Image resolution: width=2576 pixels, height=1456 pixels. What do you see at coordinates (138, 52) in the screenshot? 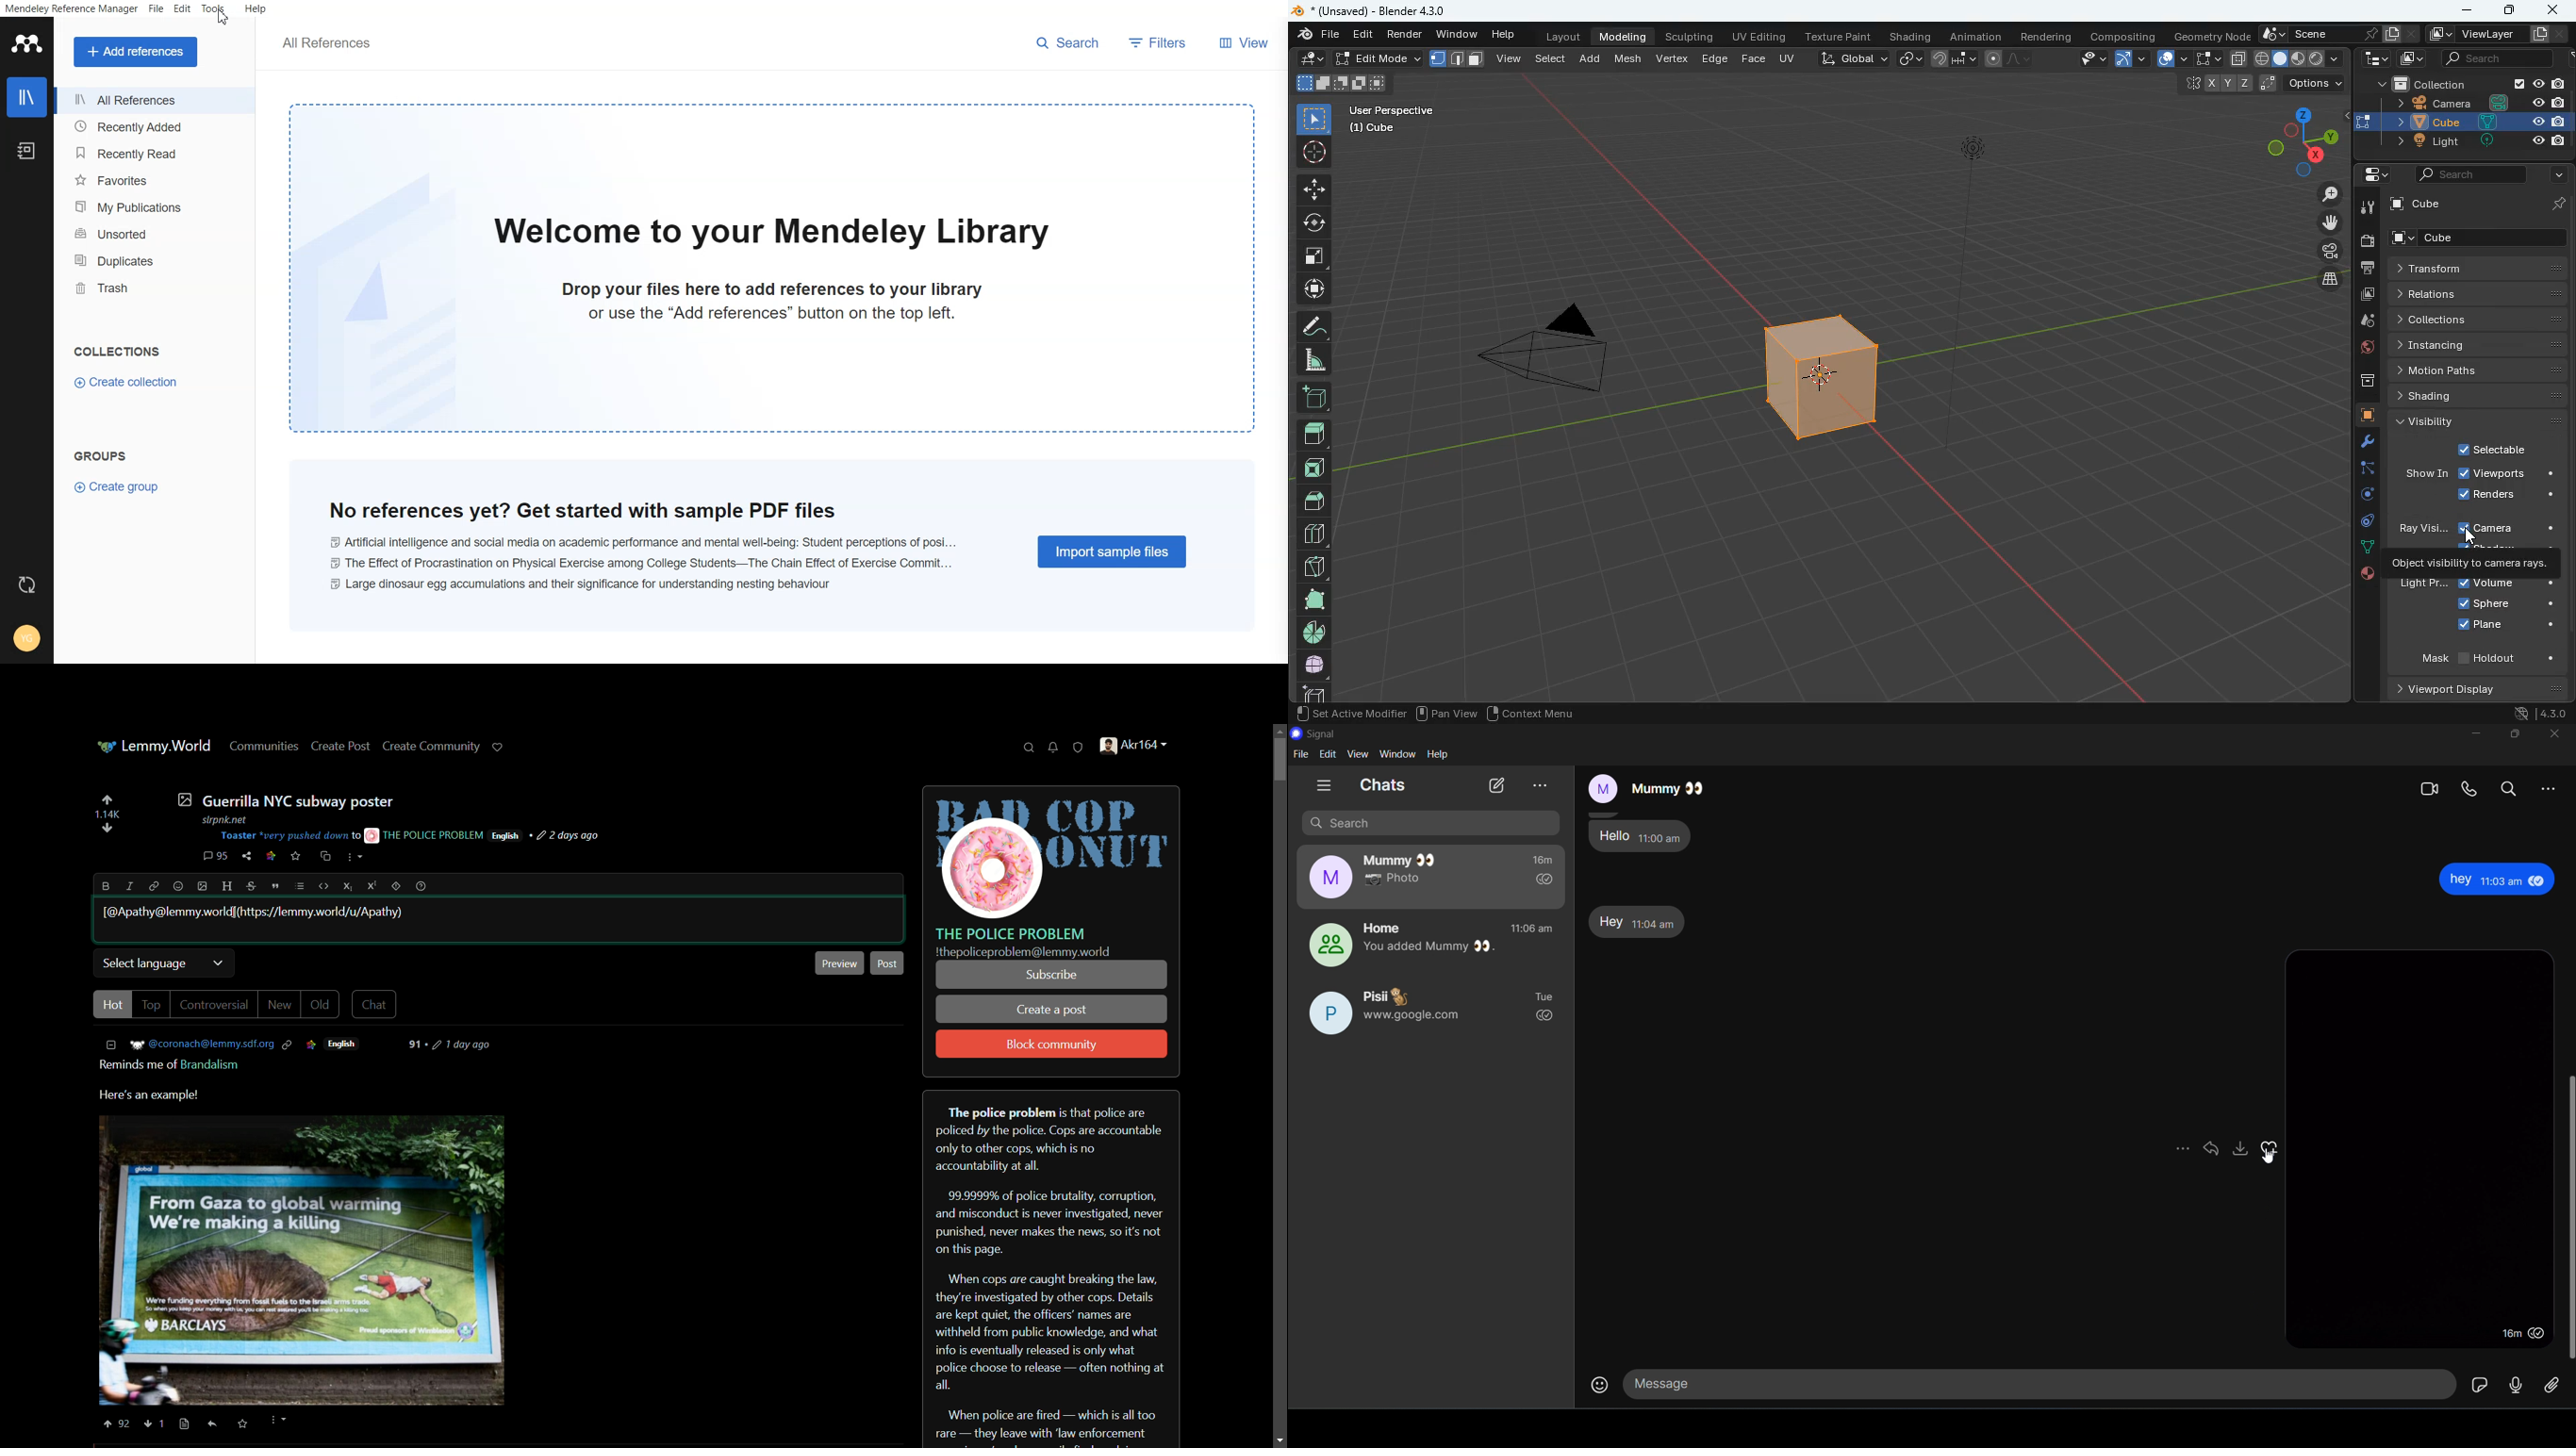
I see `Add references` at bounding box center [138, 52].